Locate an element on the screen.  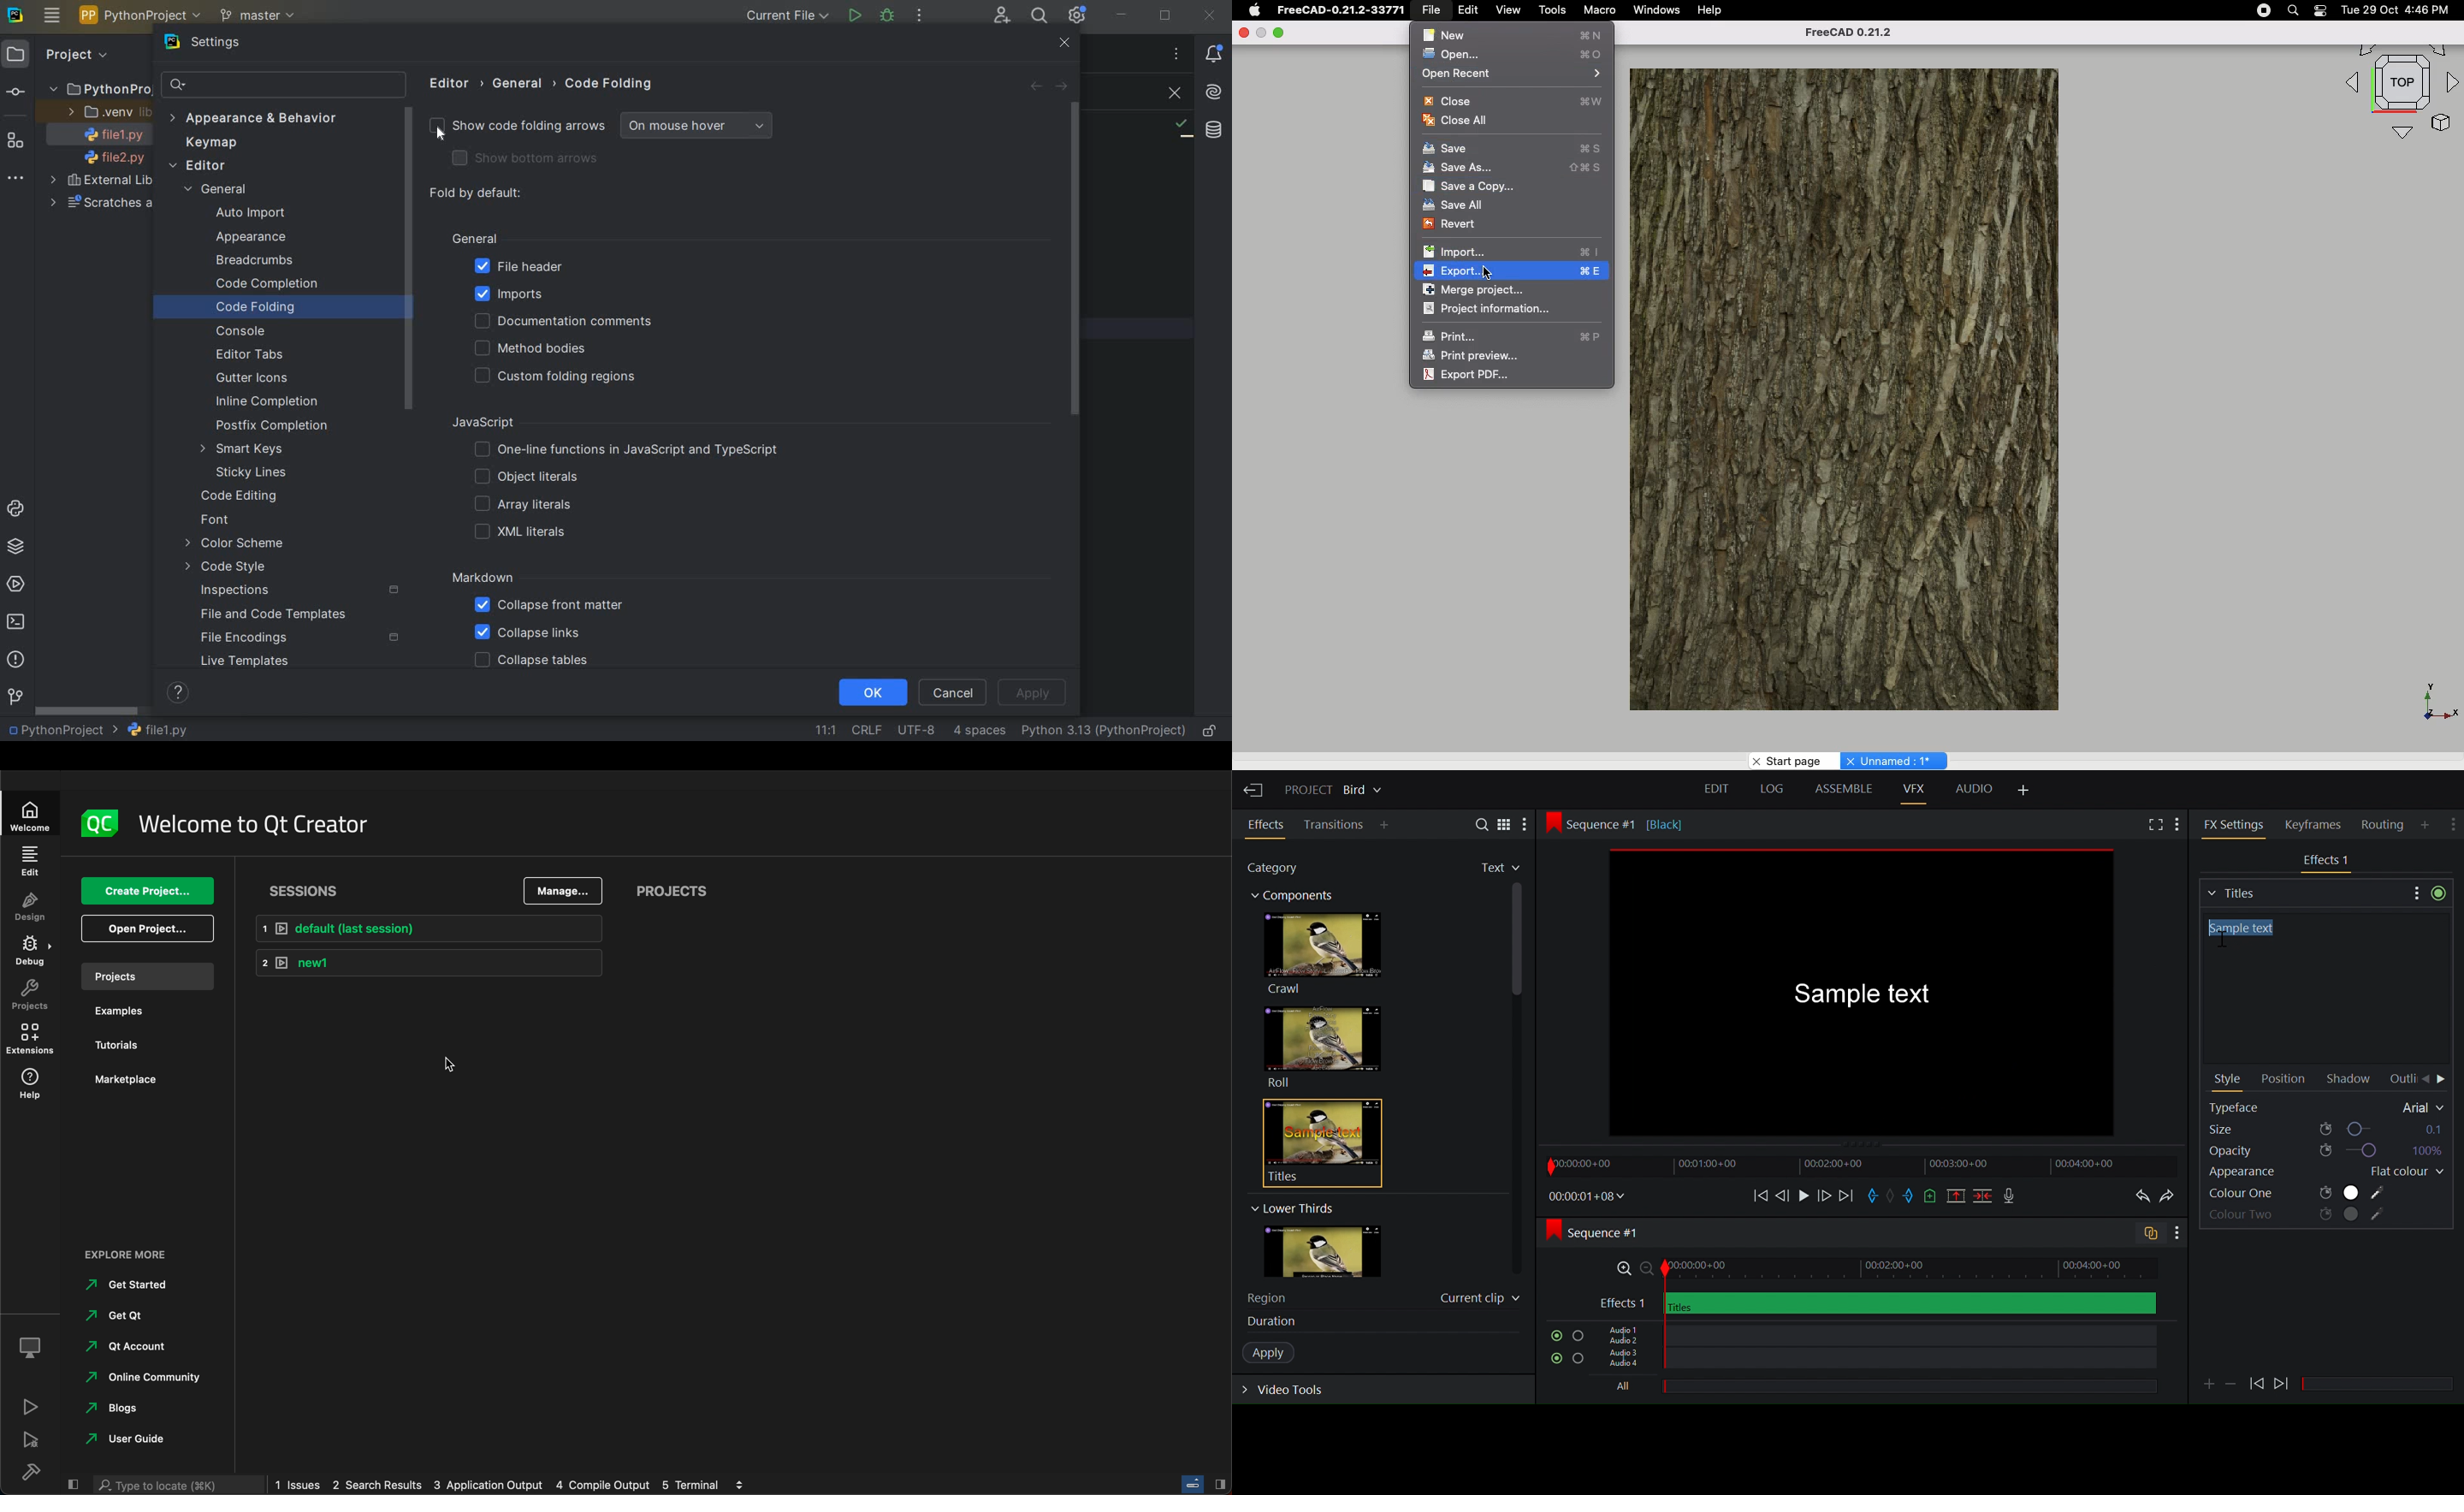
Exit Current Project is located at coordinates (1254, 788).